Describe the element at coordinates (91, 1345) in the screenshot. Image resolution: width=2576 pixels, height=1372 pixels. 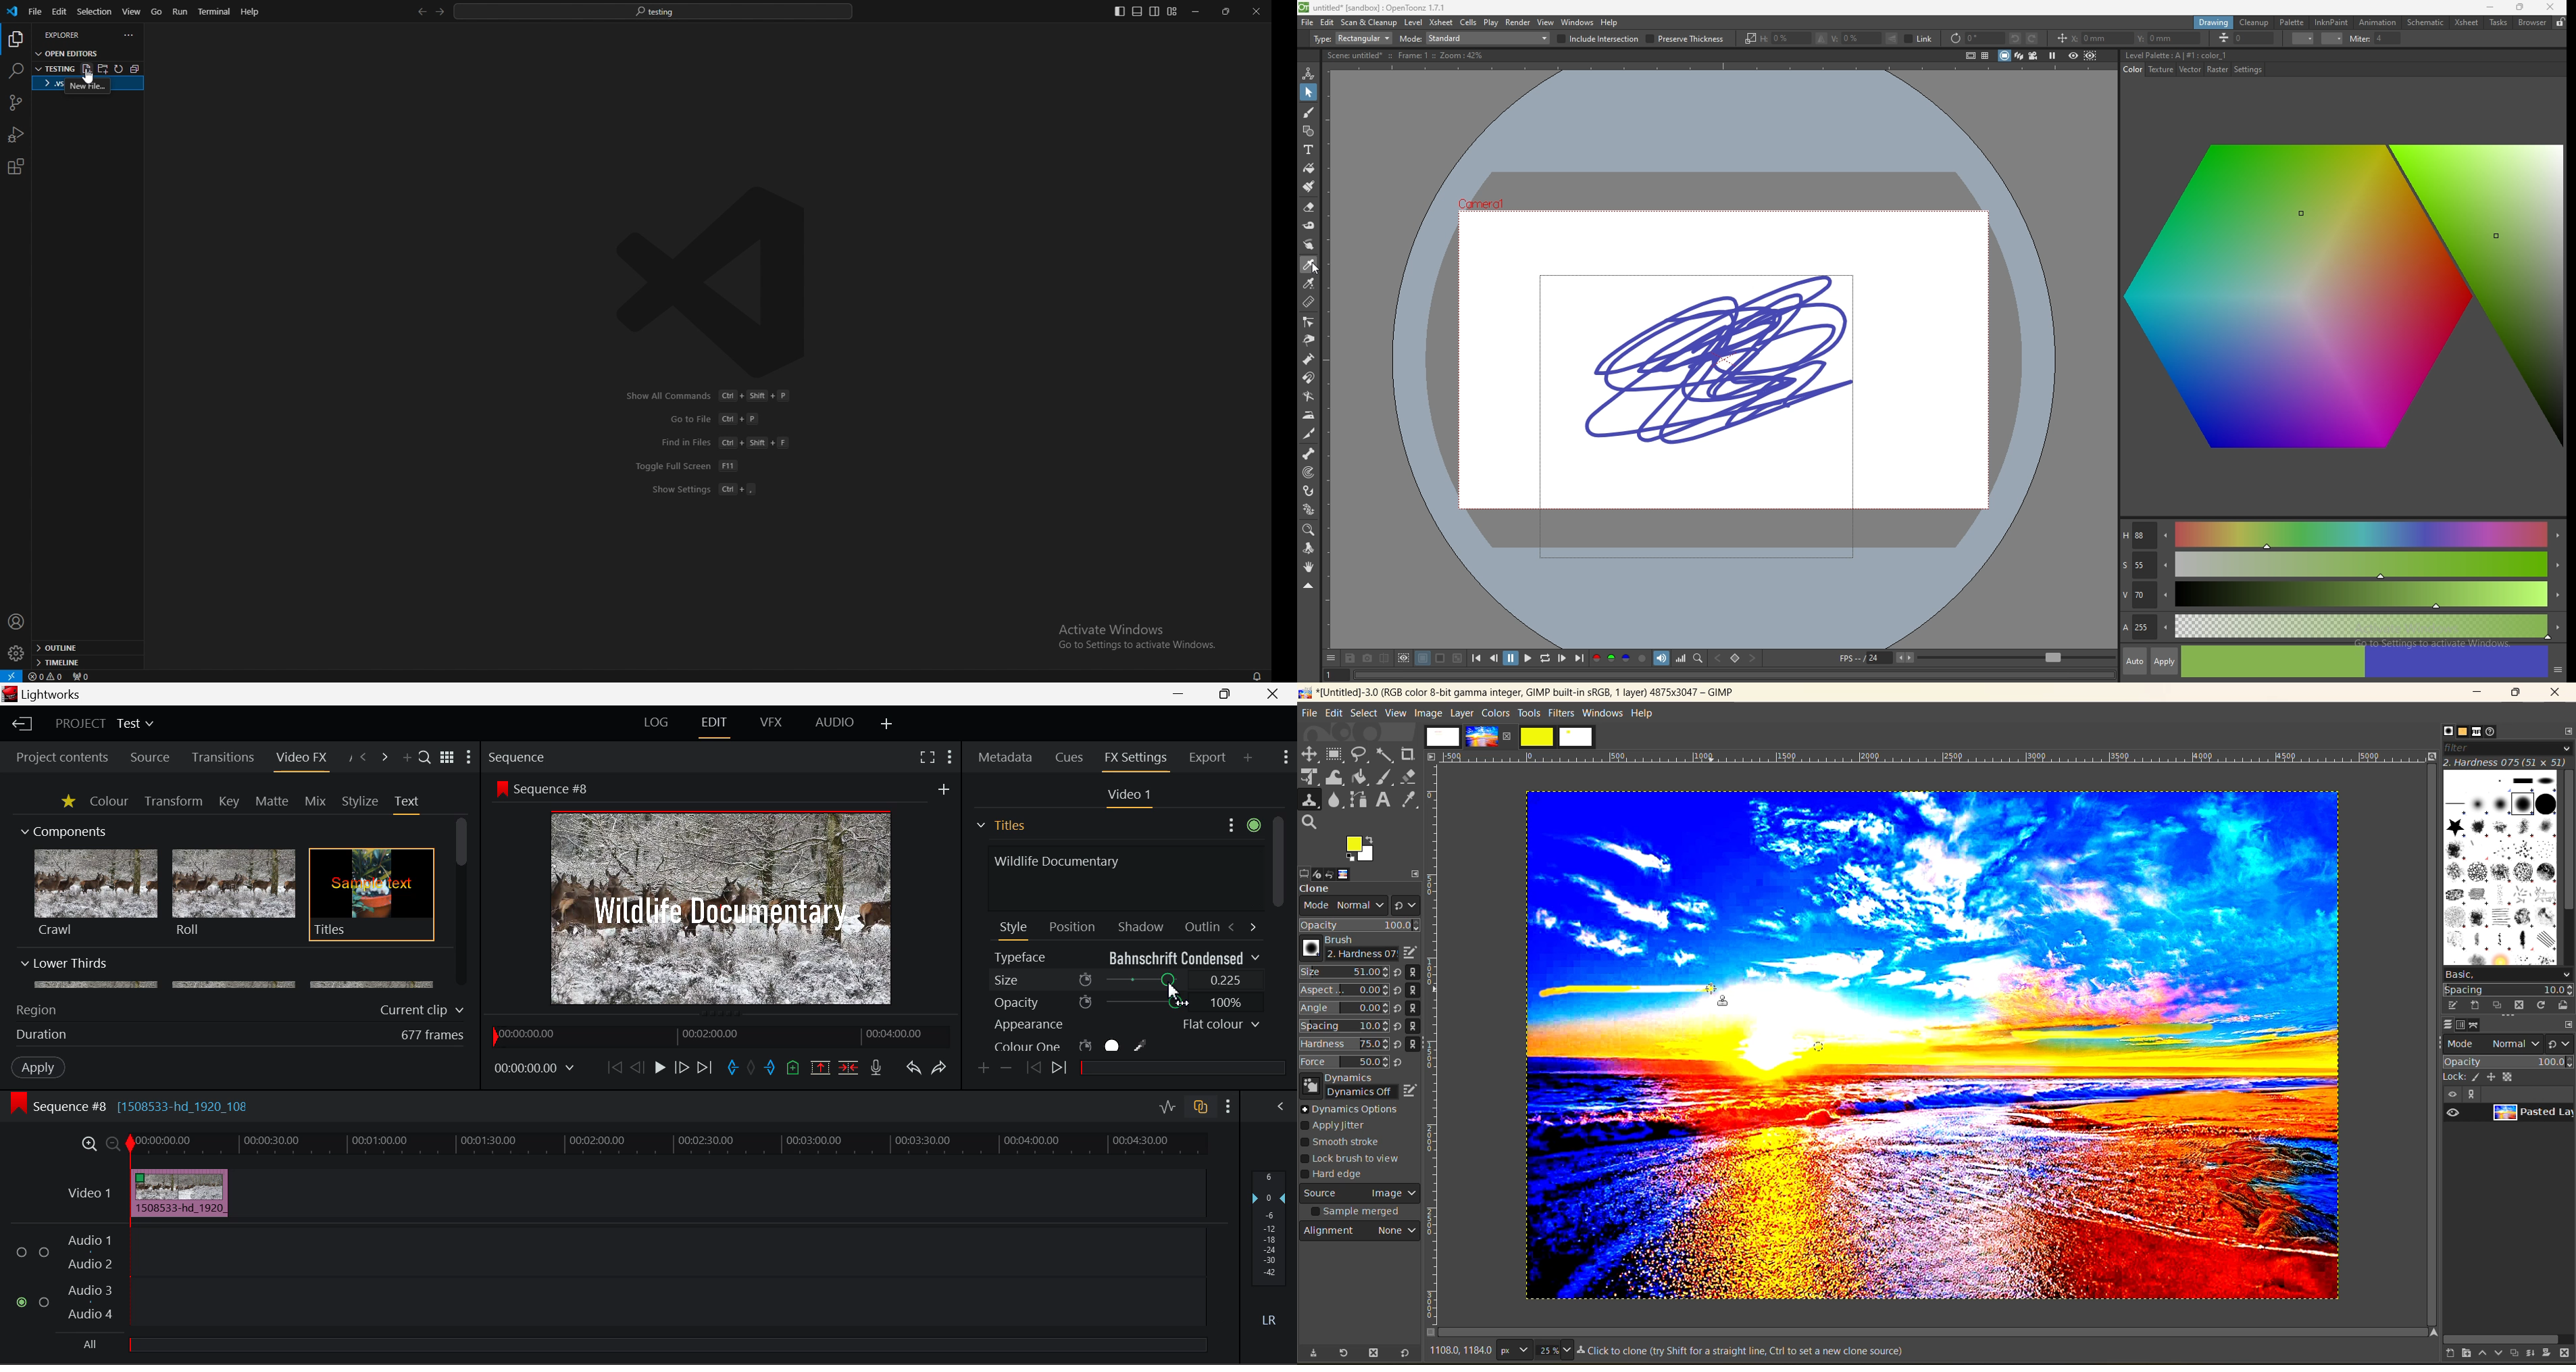
I see `All` at that location.